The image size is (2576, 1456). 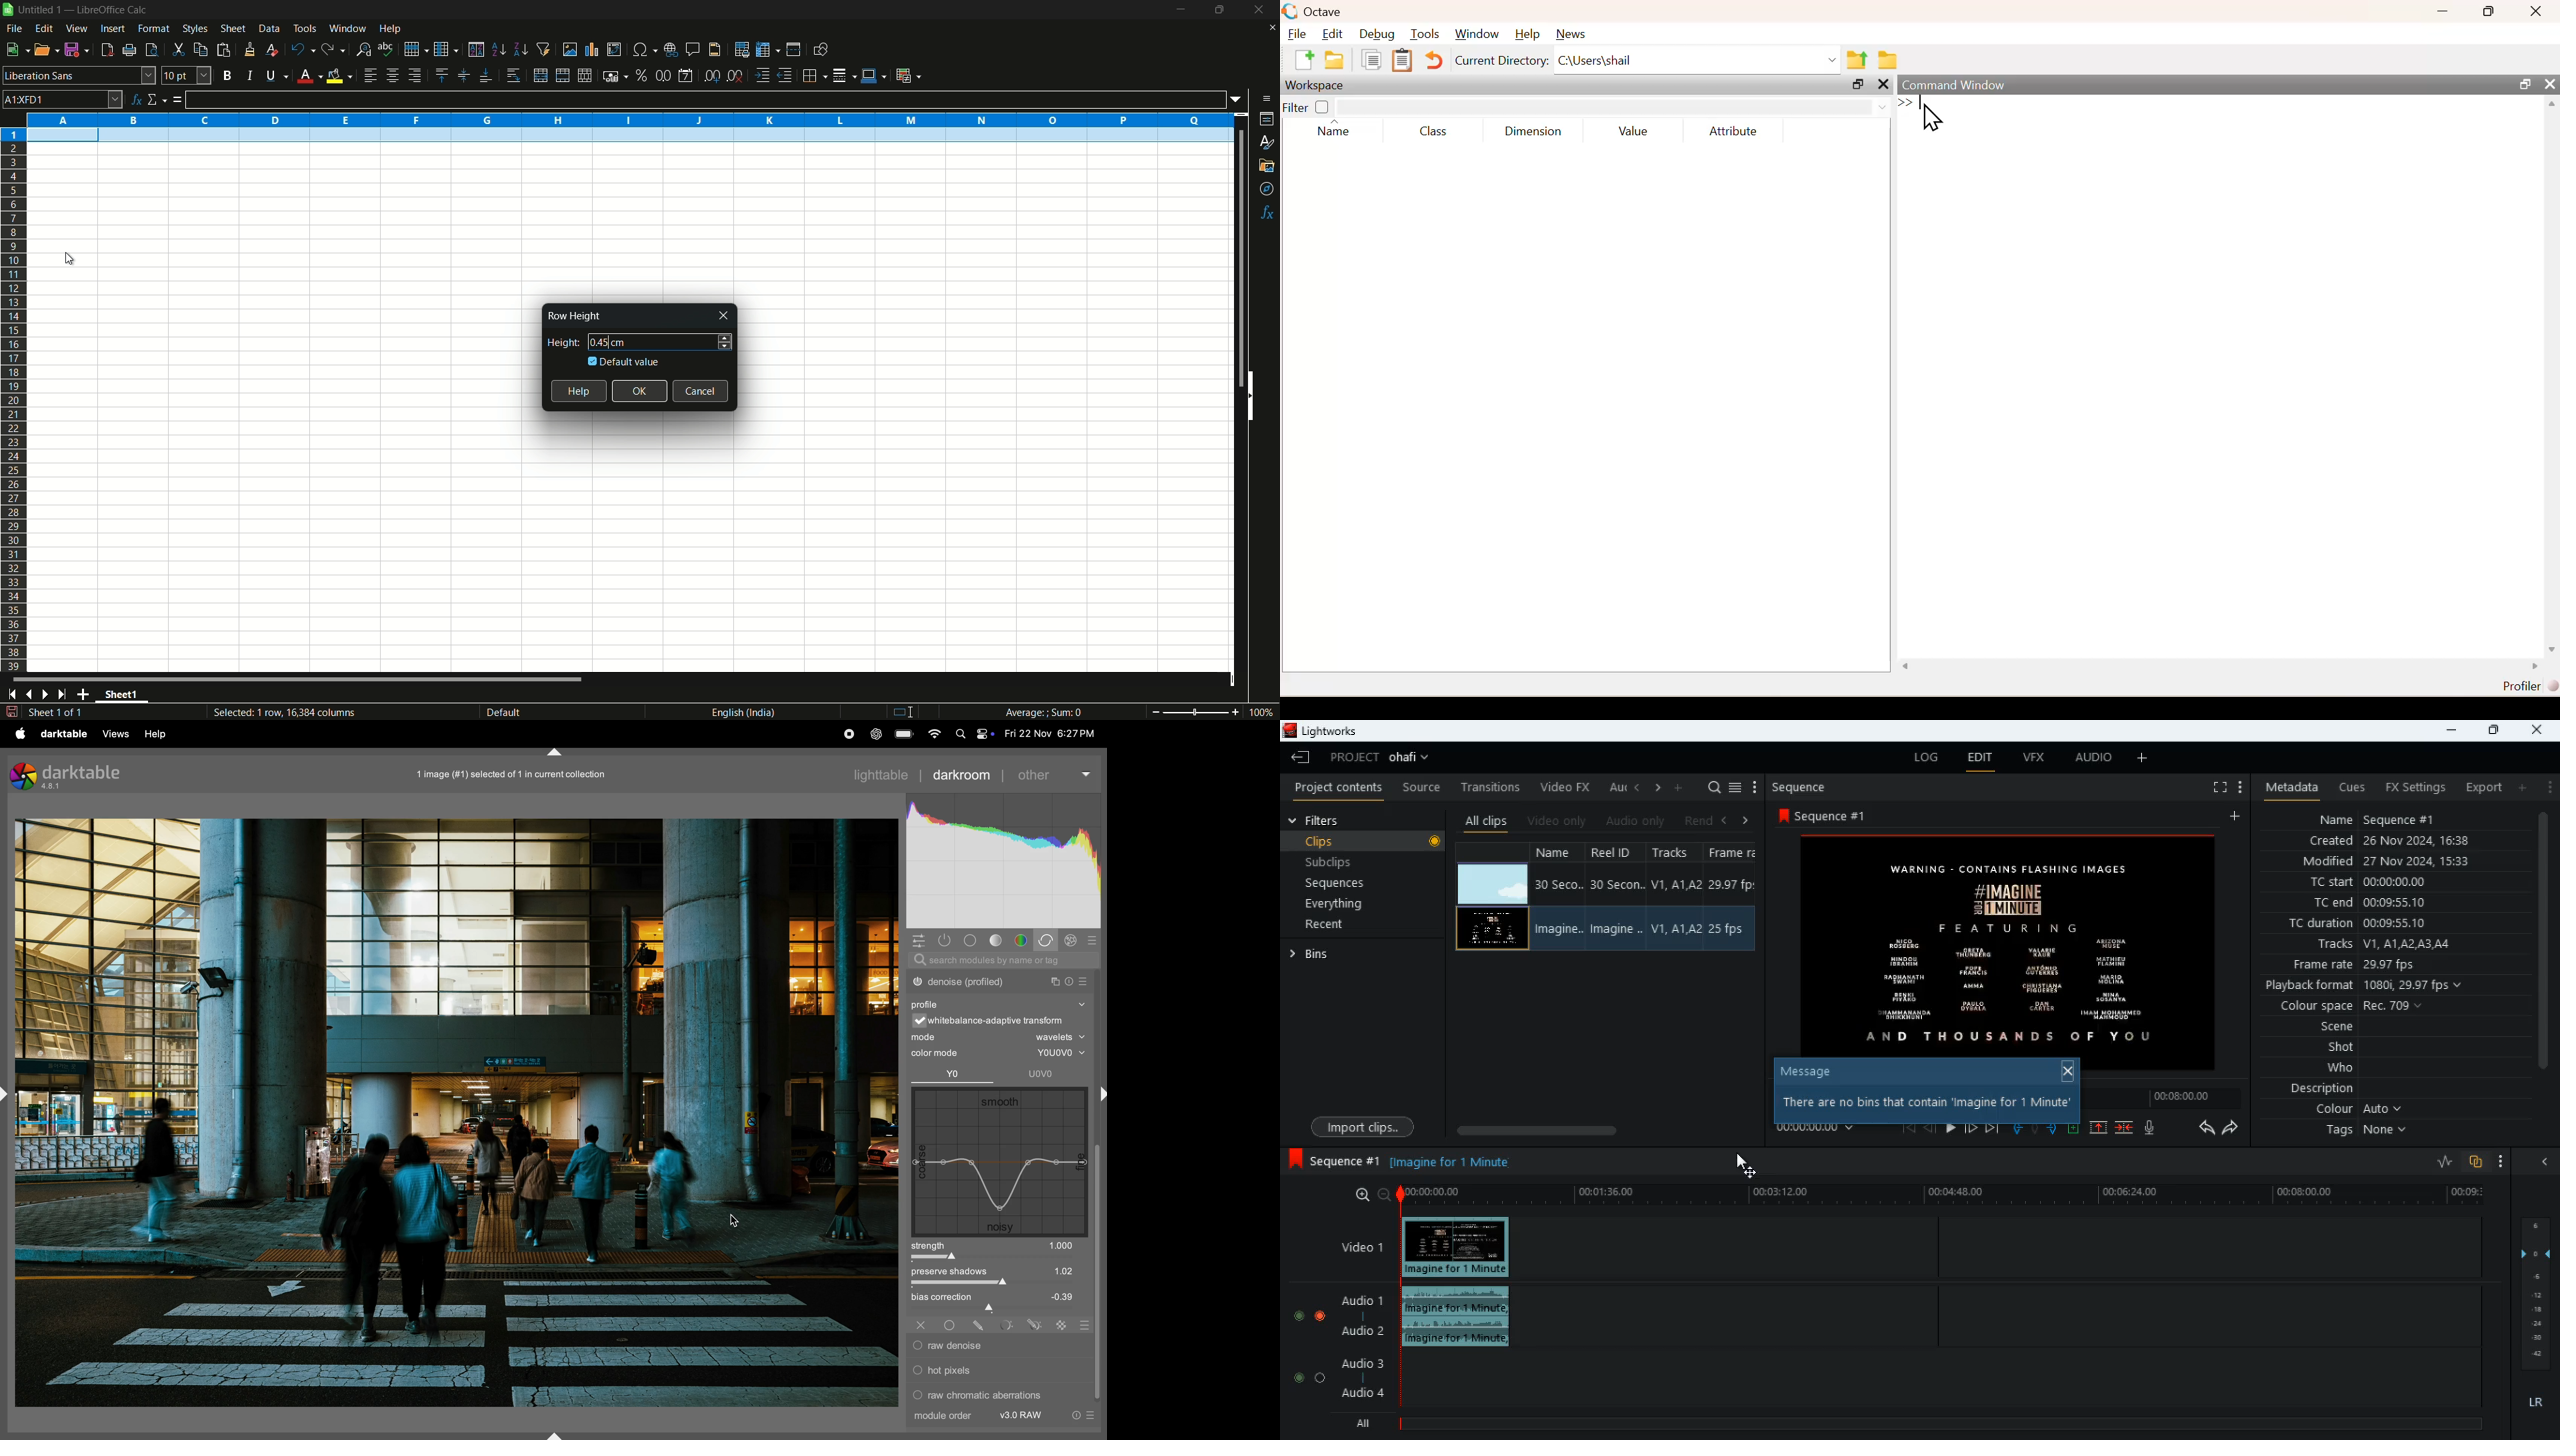 What do you see at coordinates (1004, 961) in the screenshot?
I see `searchbar` at bounding box center [1004, 961].